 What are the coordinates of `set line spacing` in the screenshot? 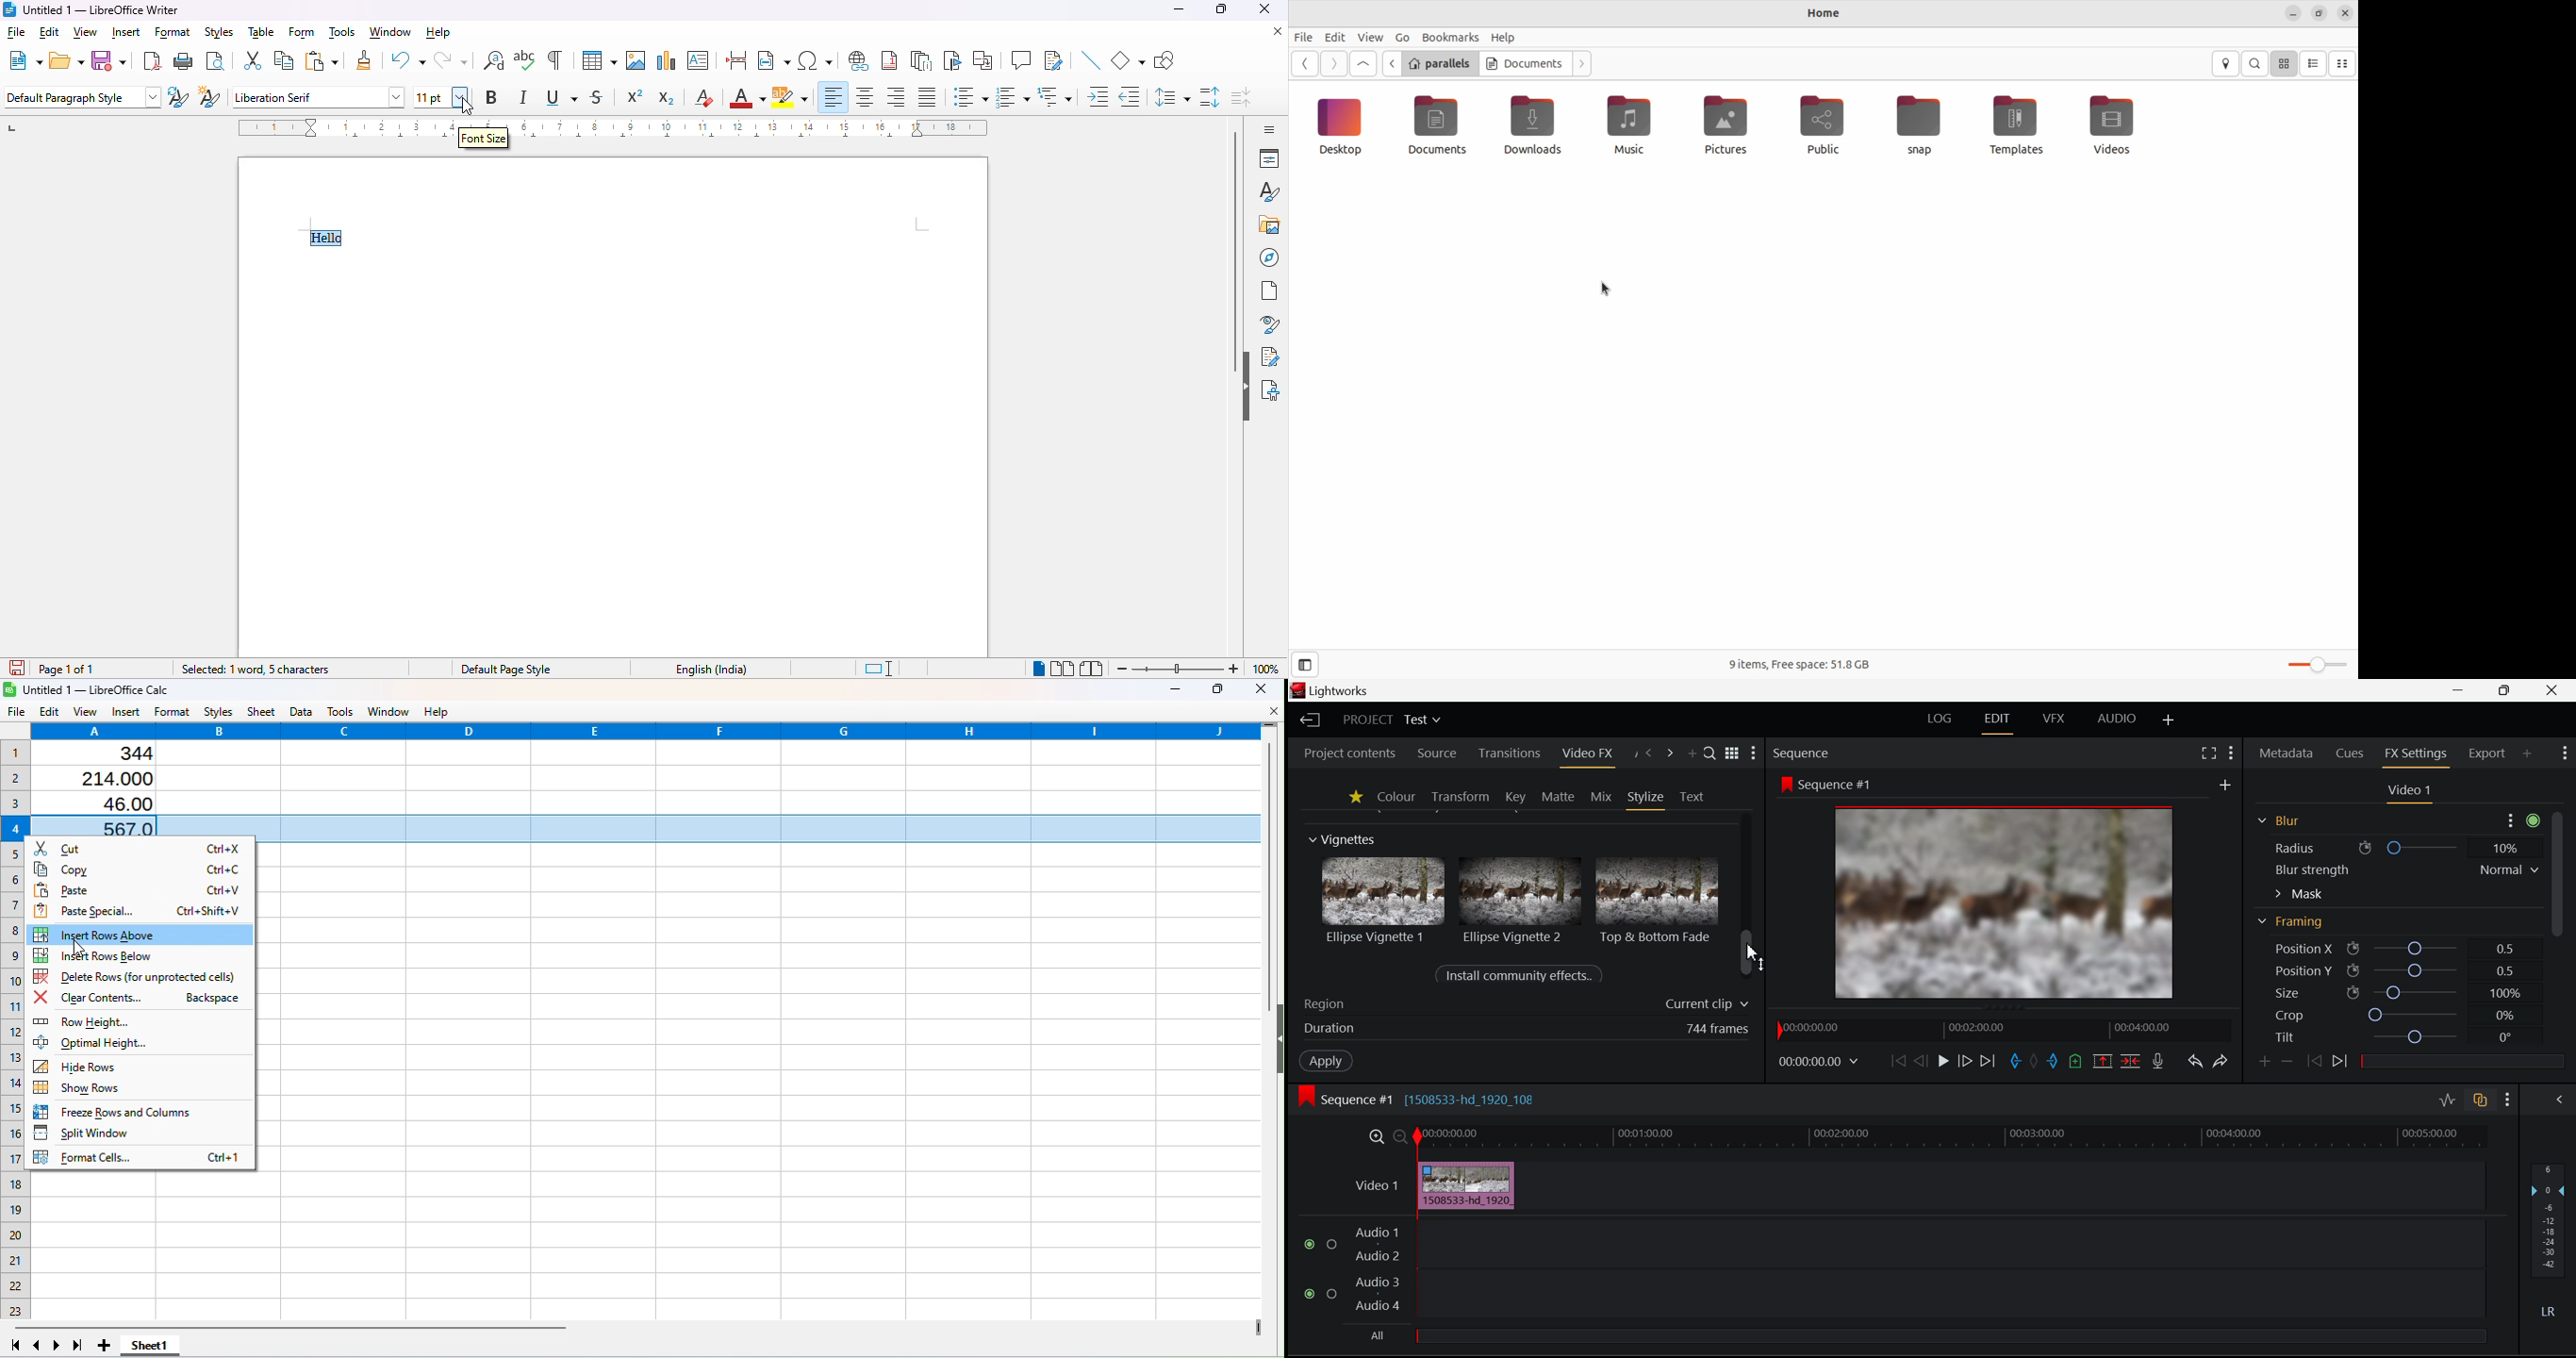 It's located at (1172, 98).